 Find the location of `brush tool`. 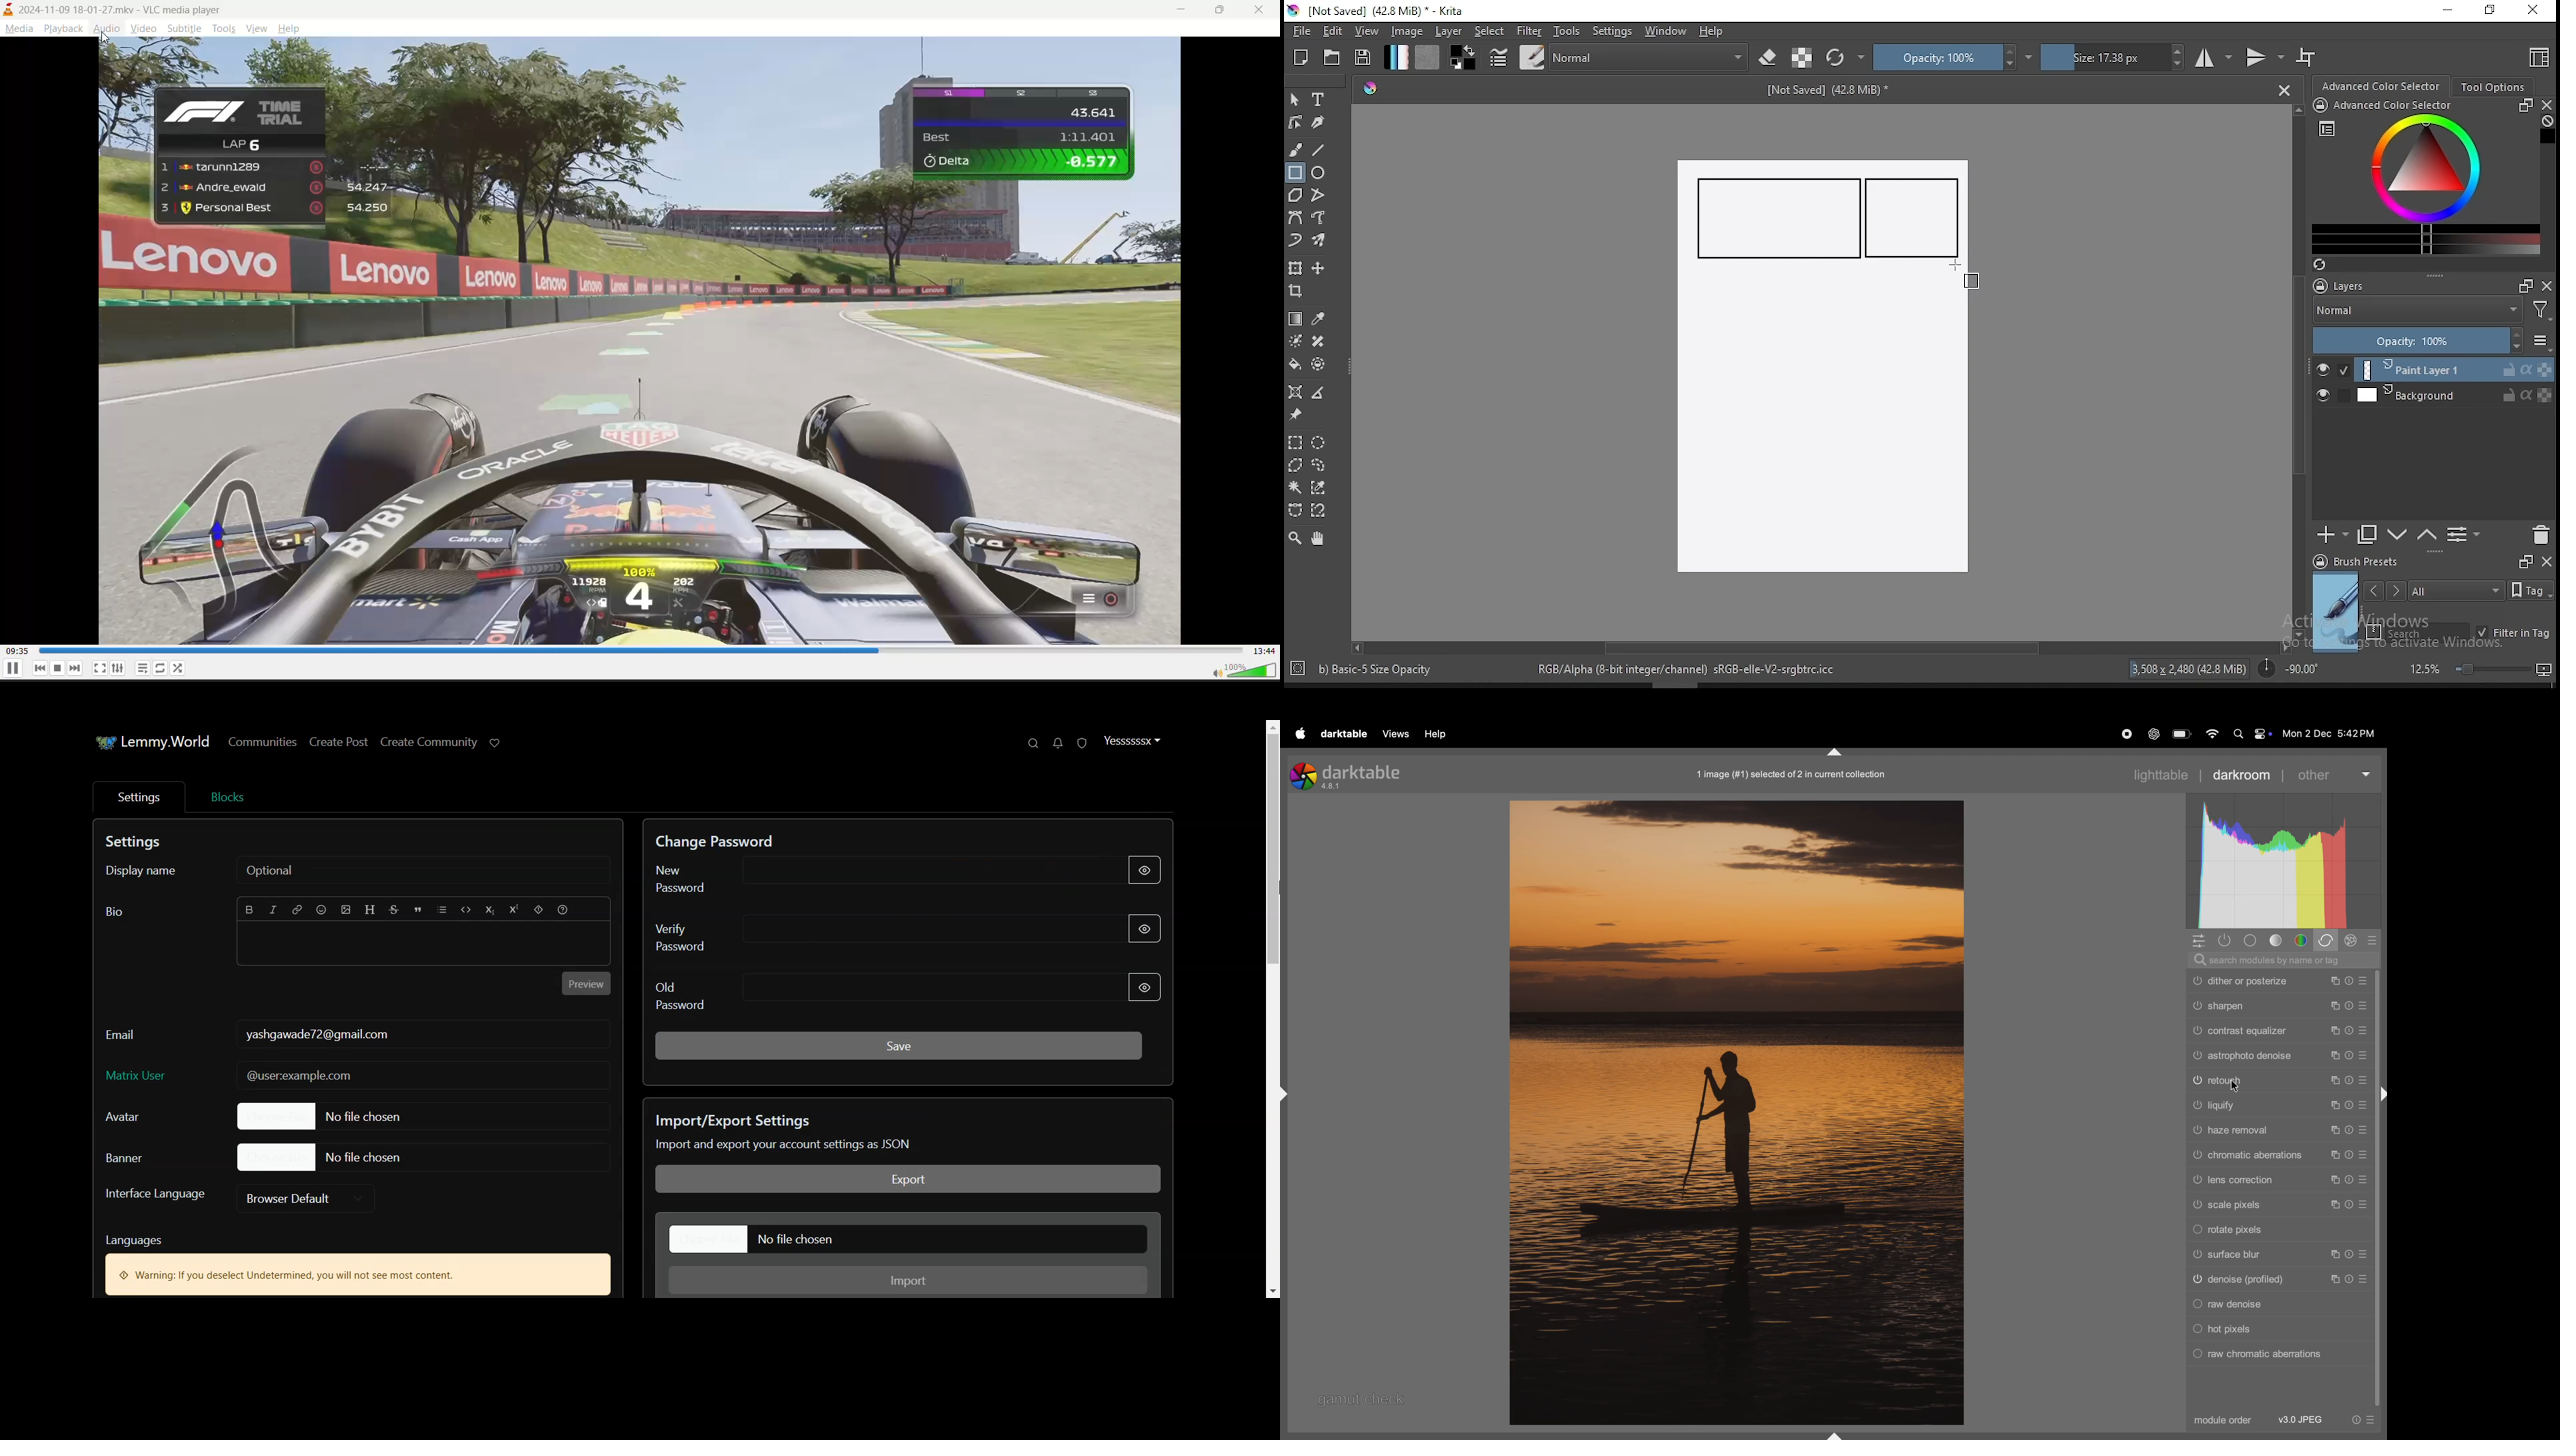

brush tool is located at coordinates (1297, 149).